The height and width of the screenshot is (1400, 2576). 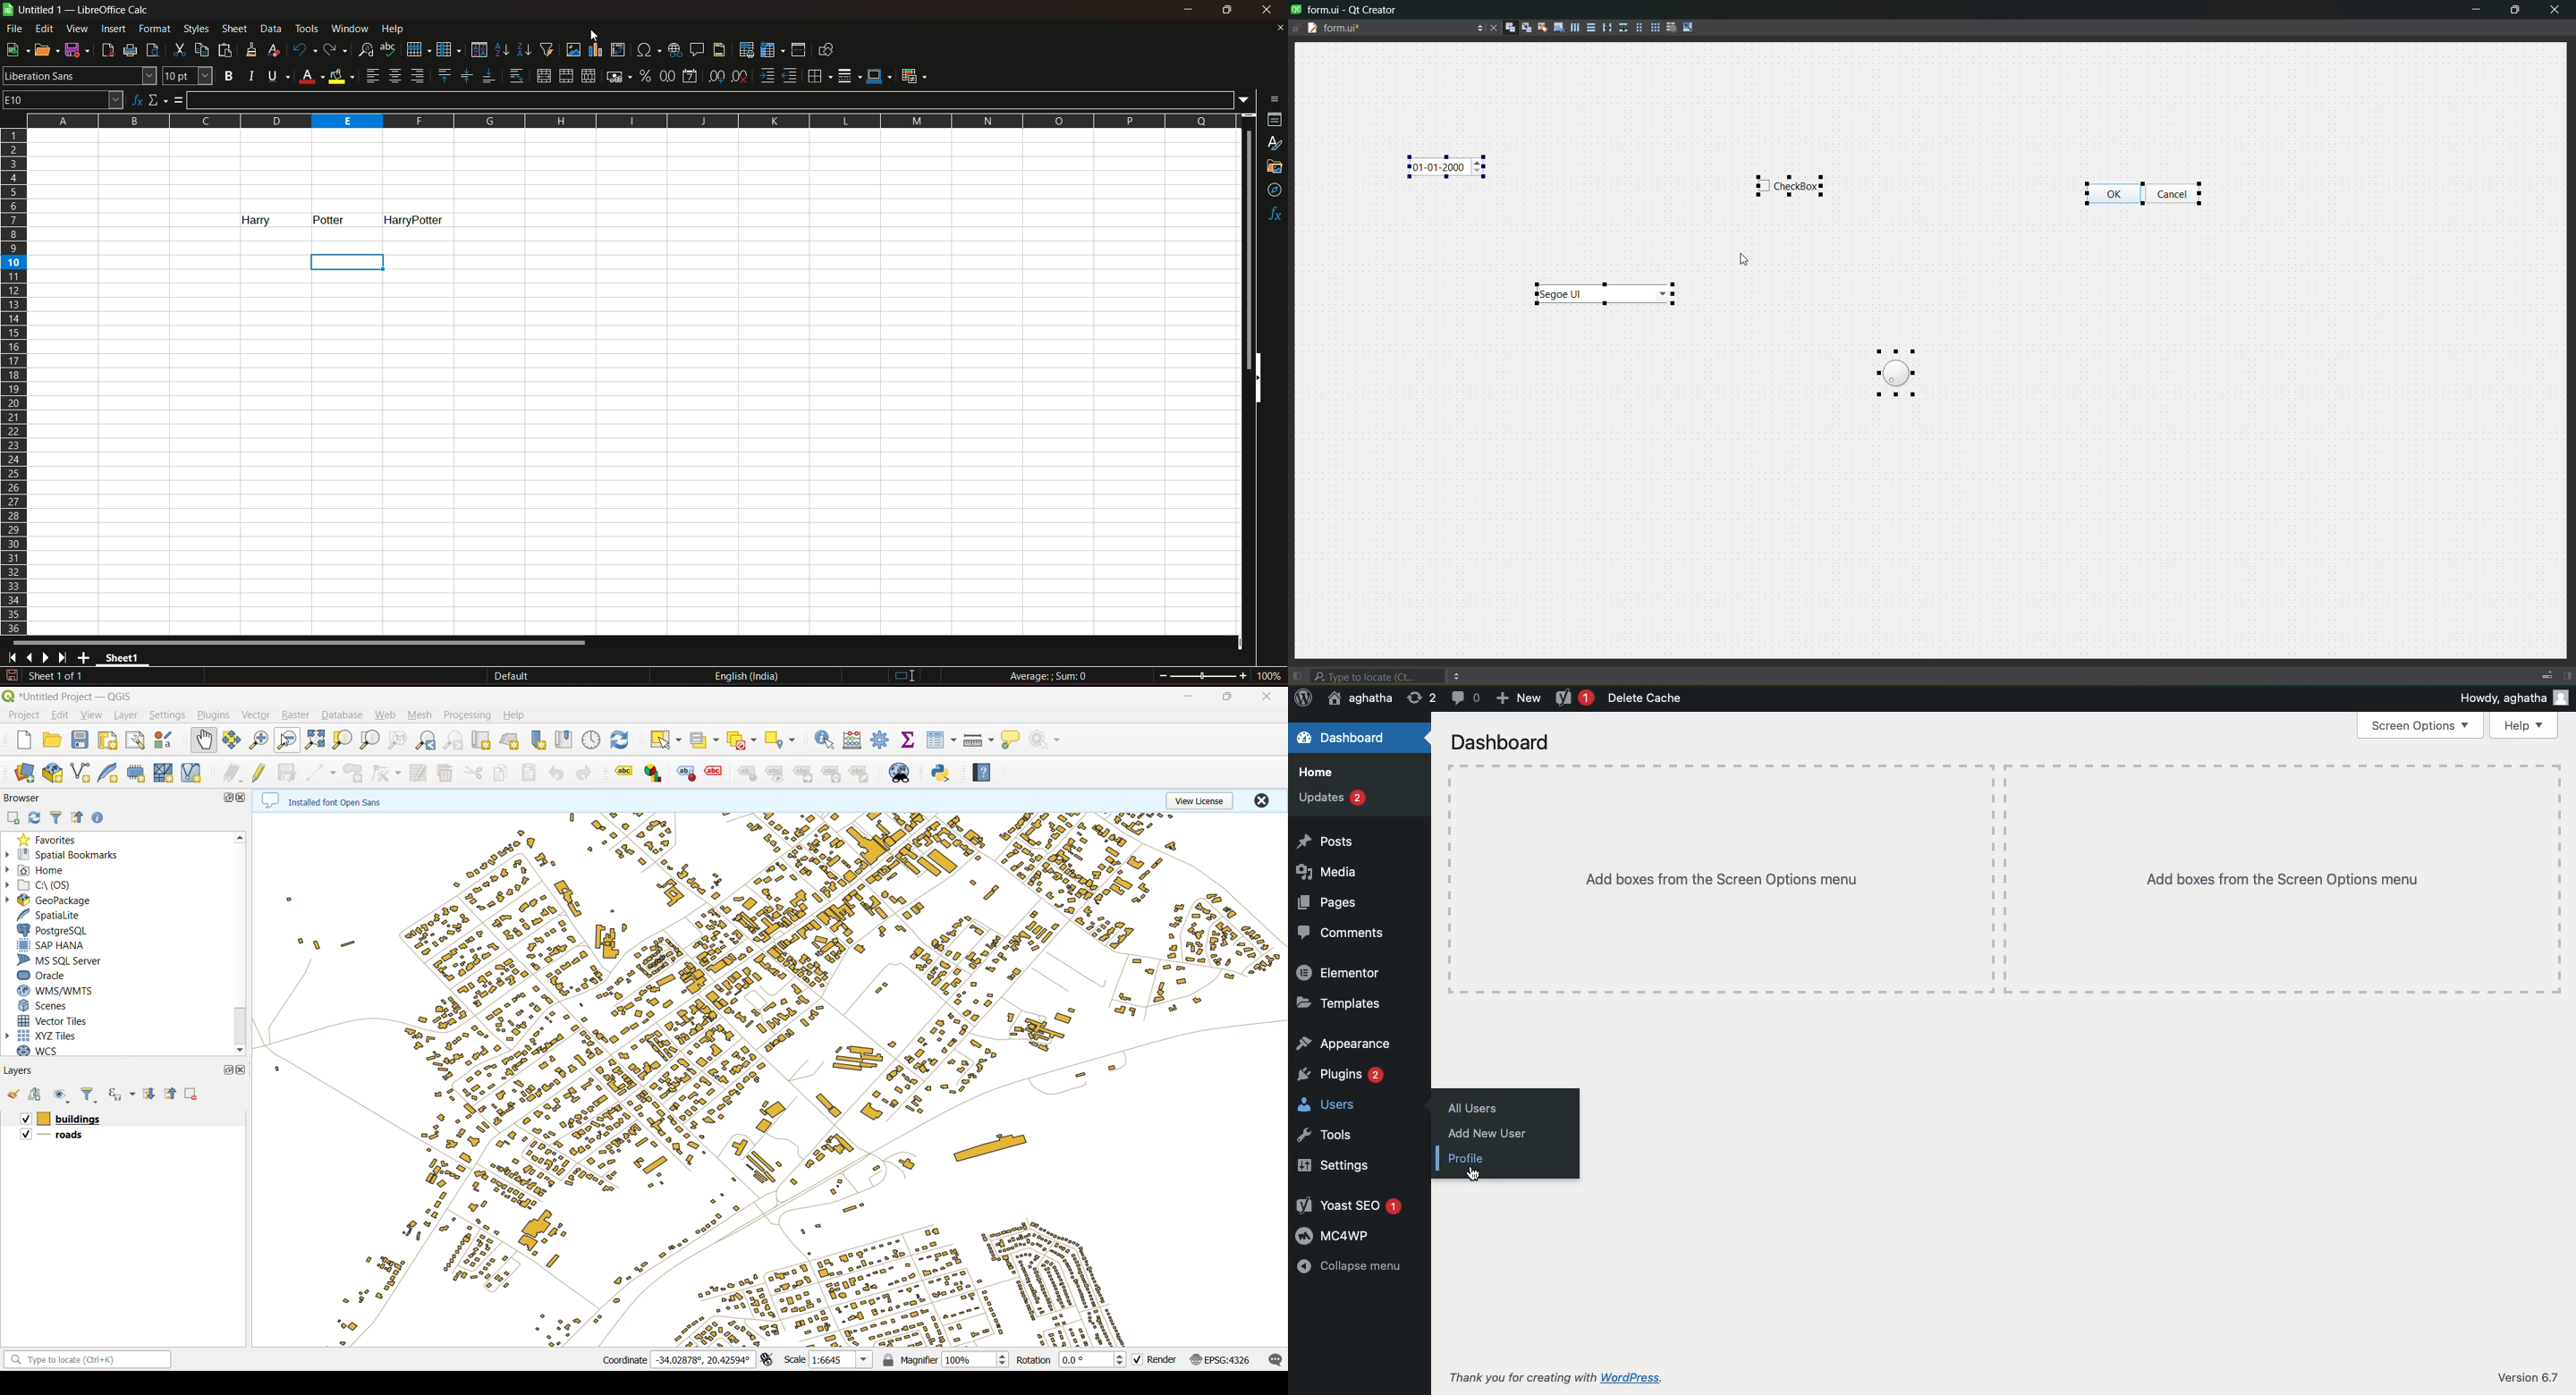 I want to click on format as currency, so click(x=618, y=76).